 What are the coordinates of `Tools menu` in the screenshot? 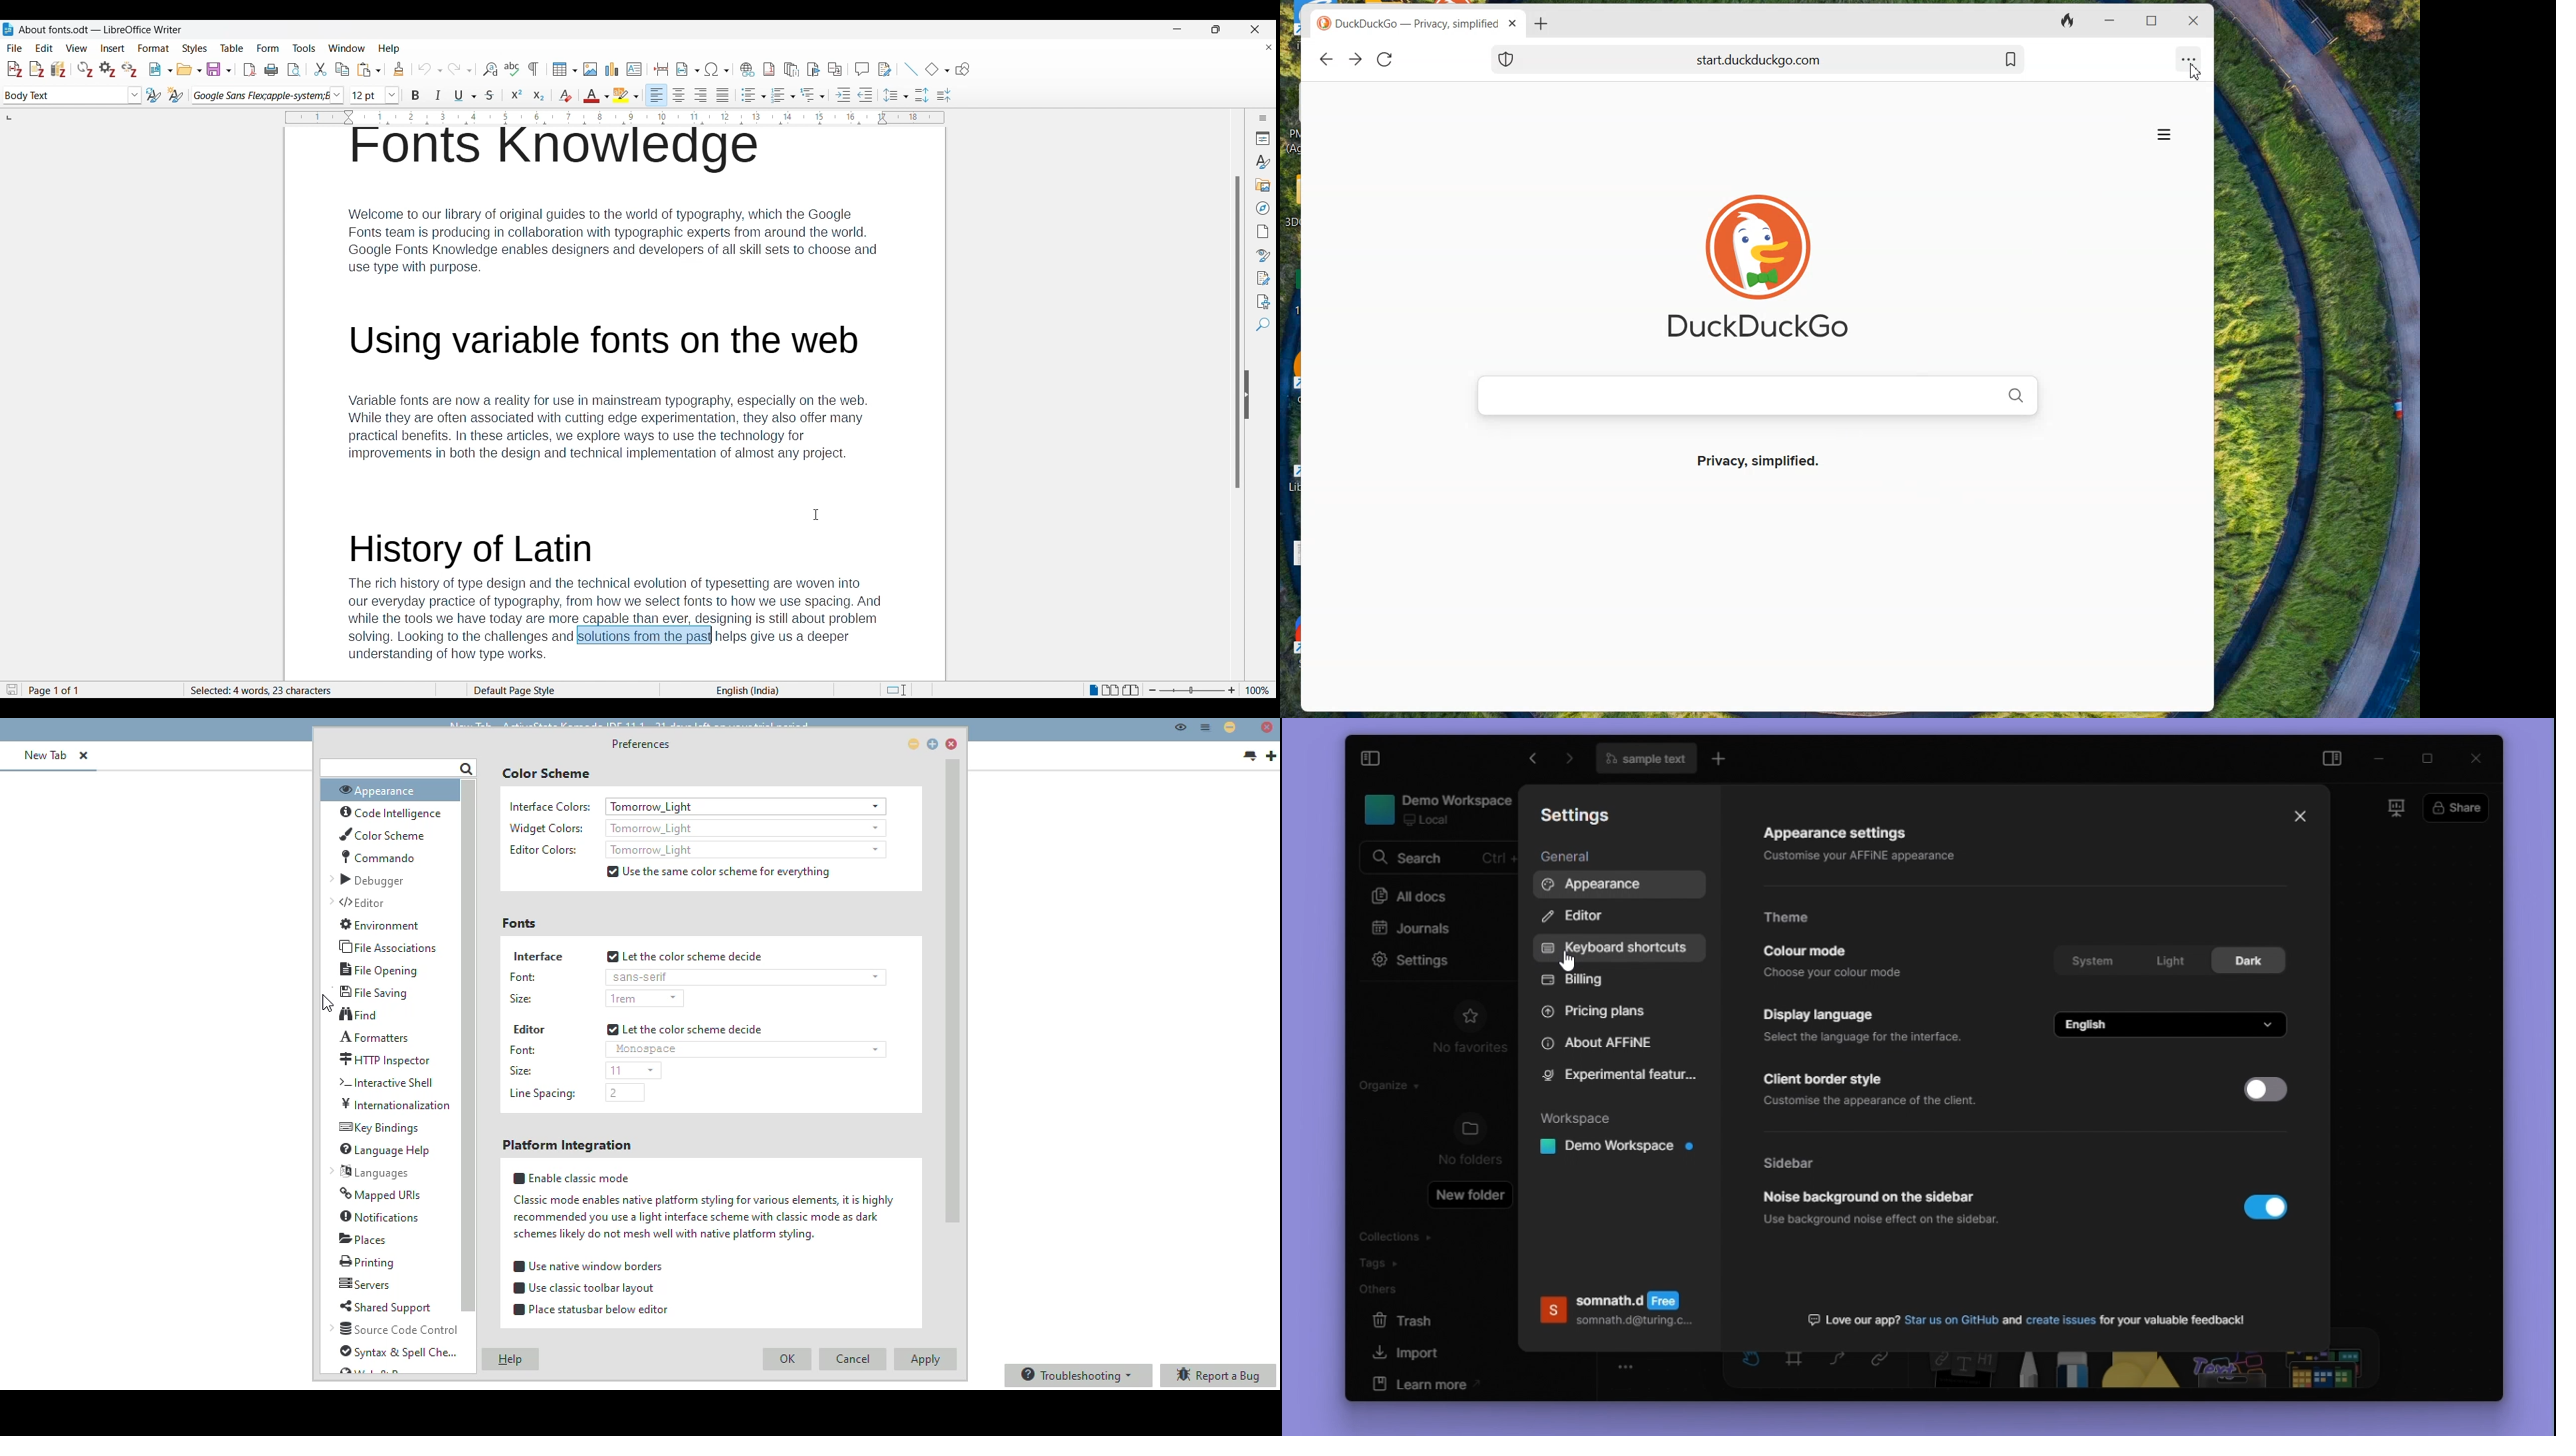 It's located at (304, 48).